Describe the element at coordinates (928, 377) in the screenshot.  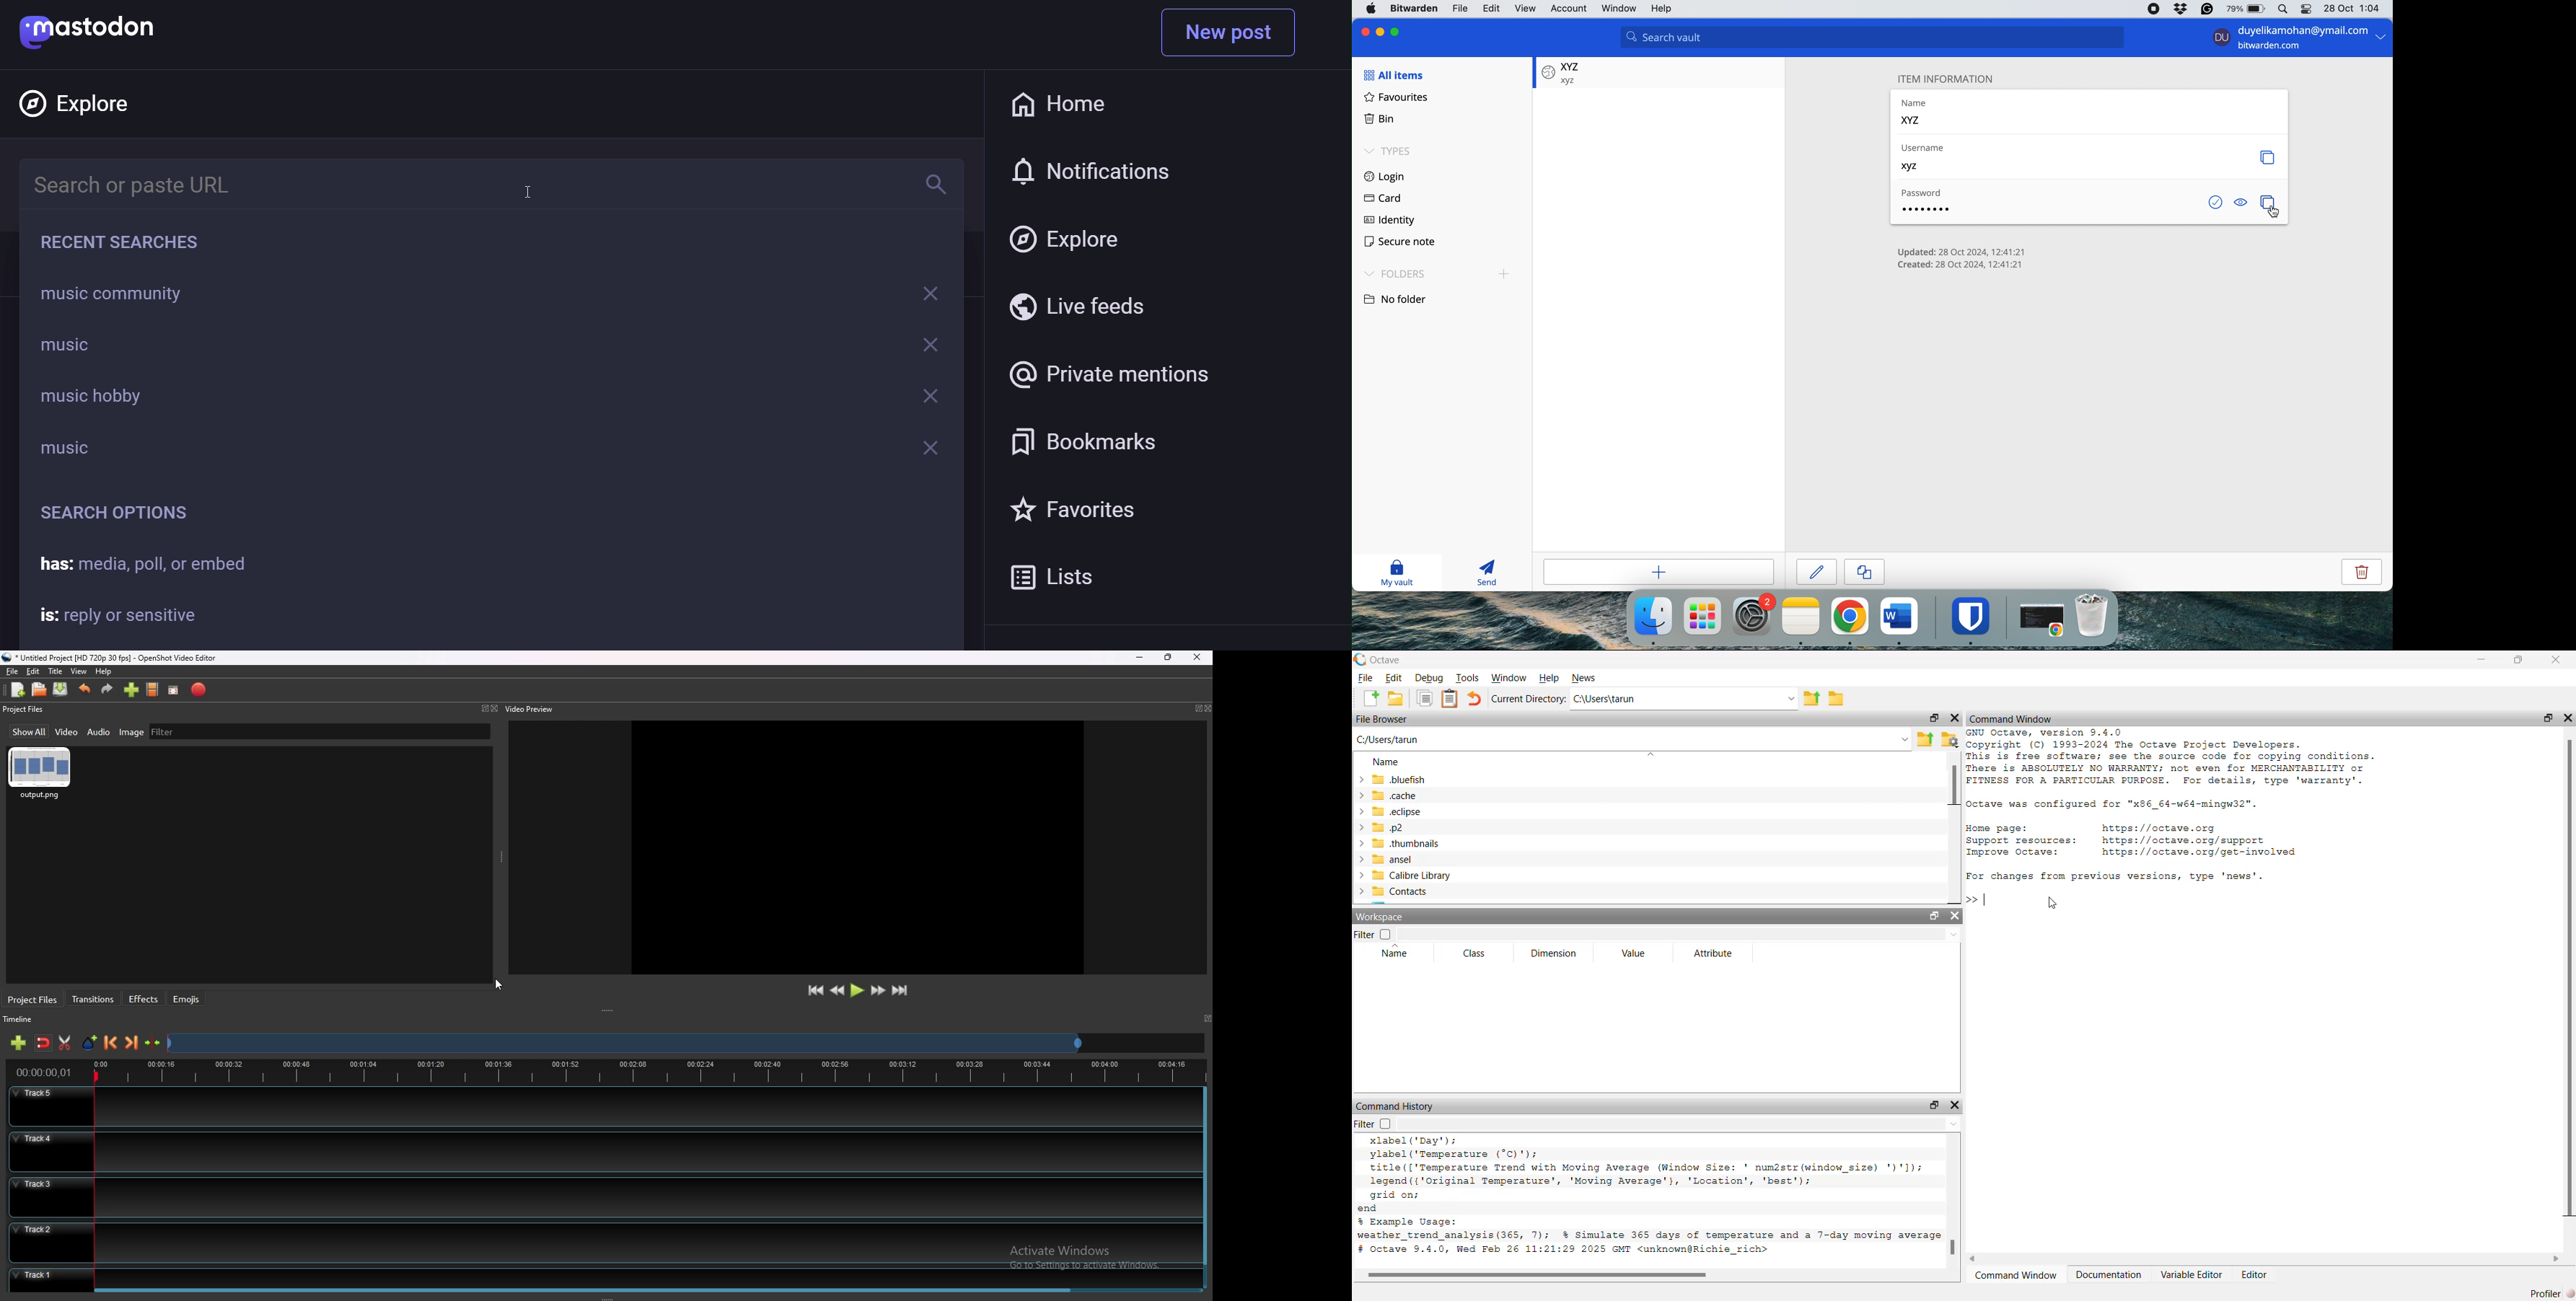
I see `remove option` at that location.